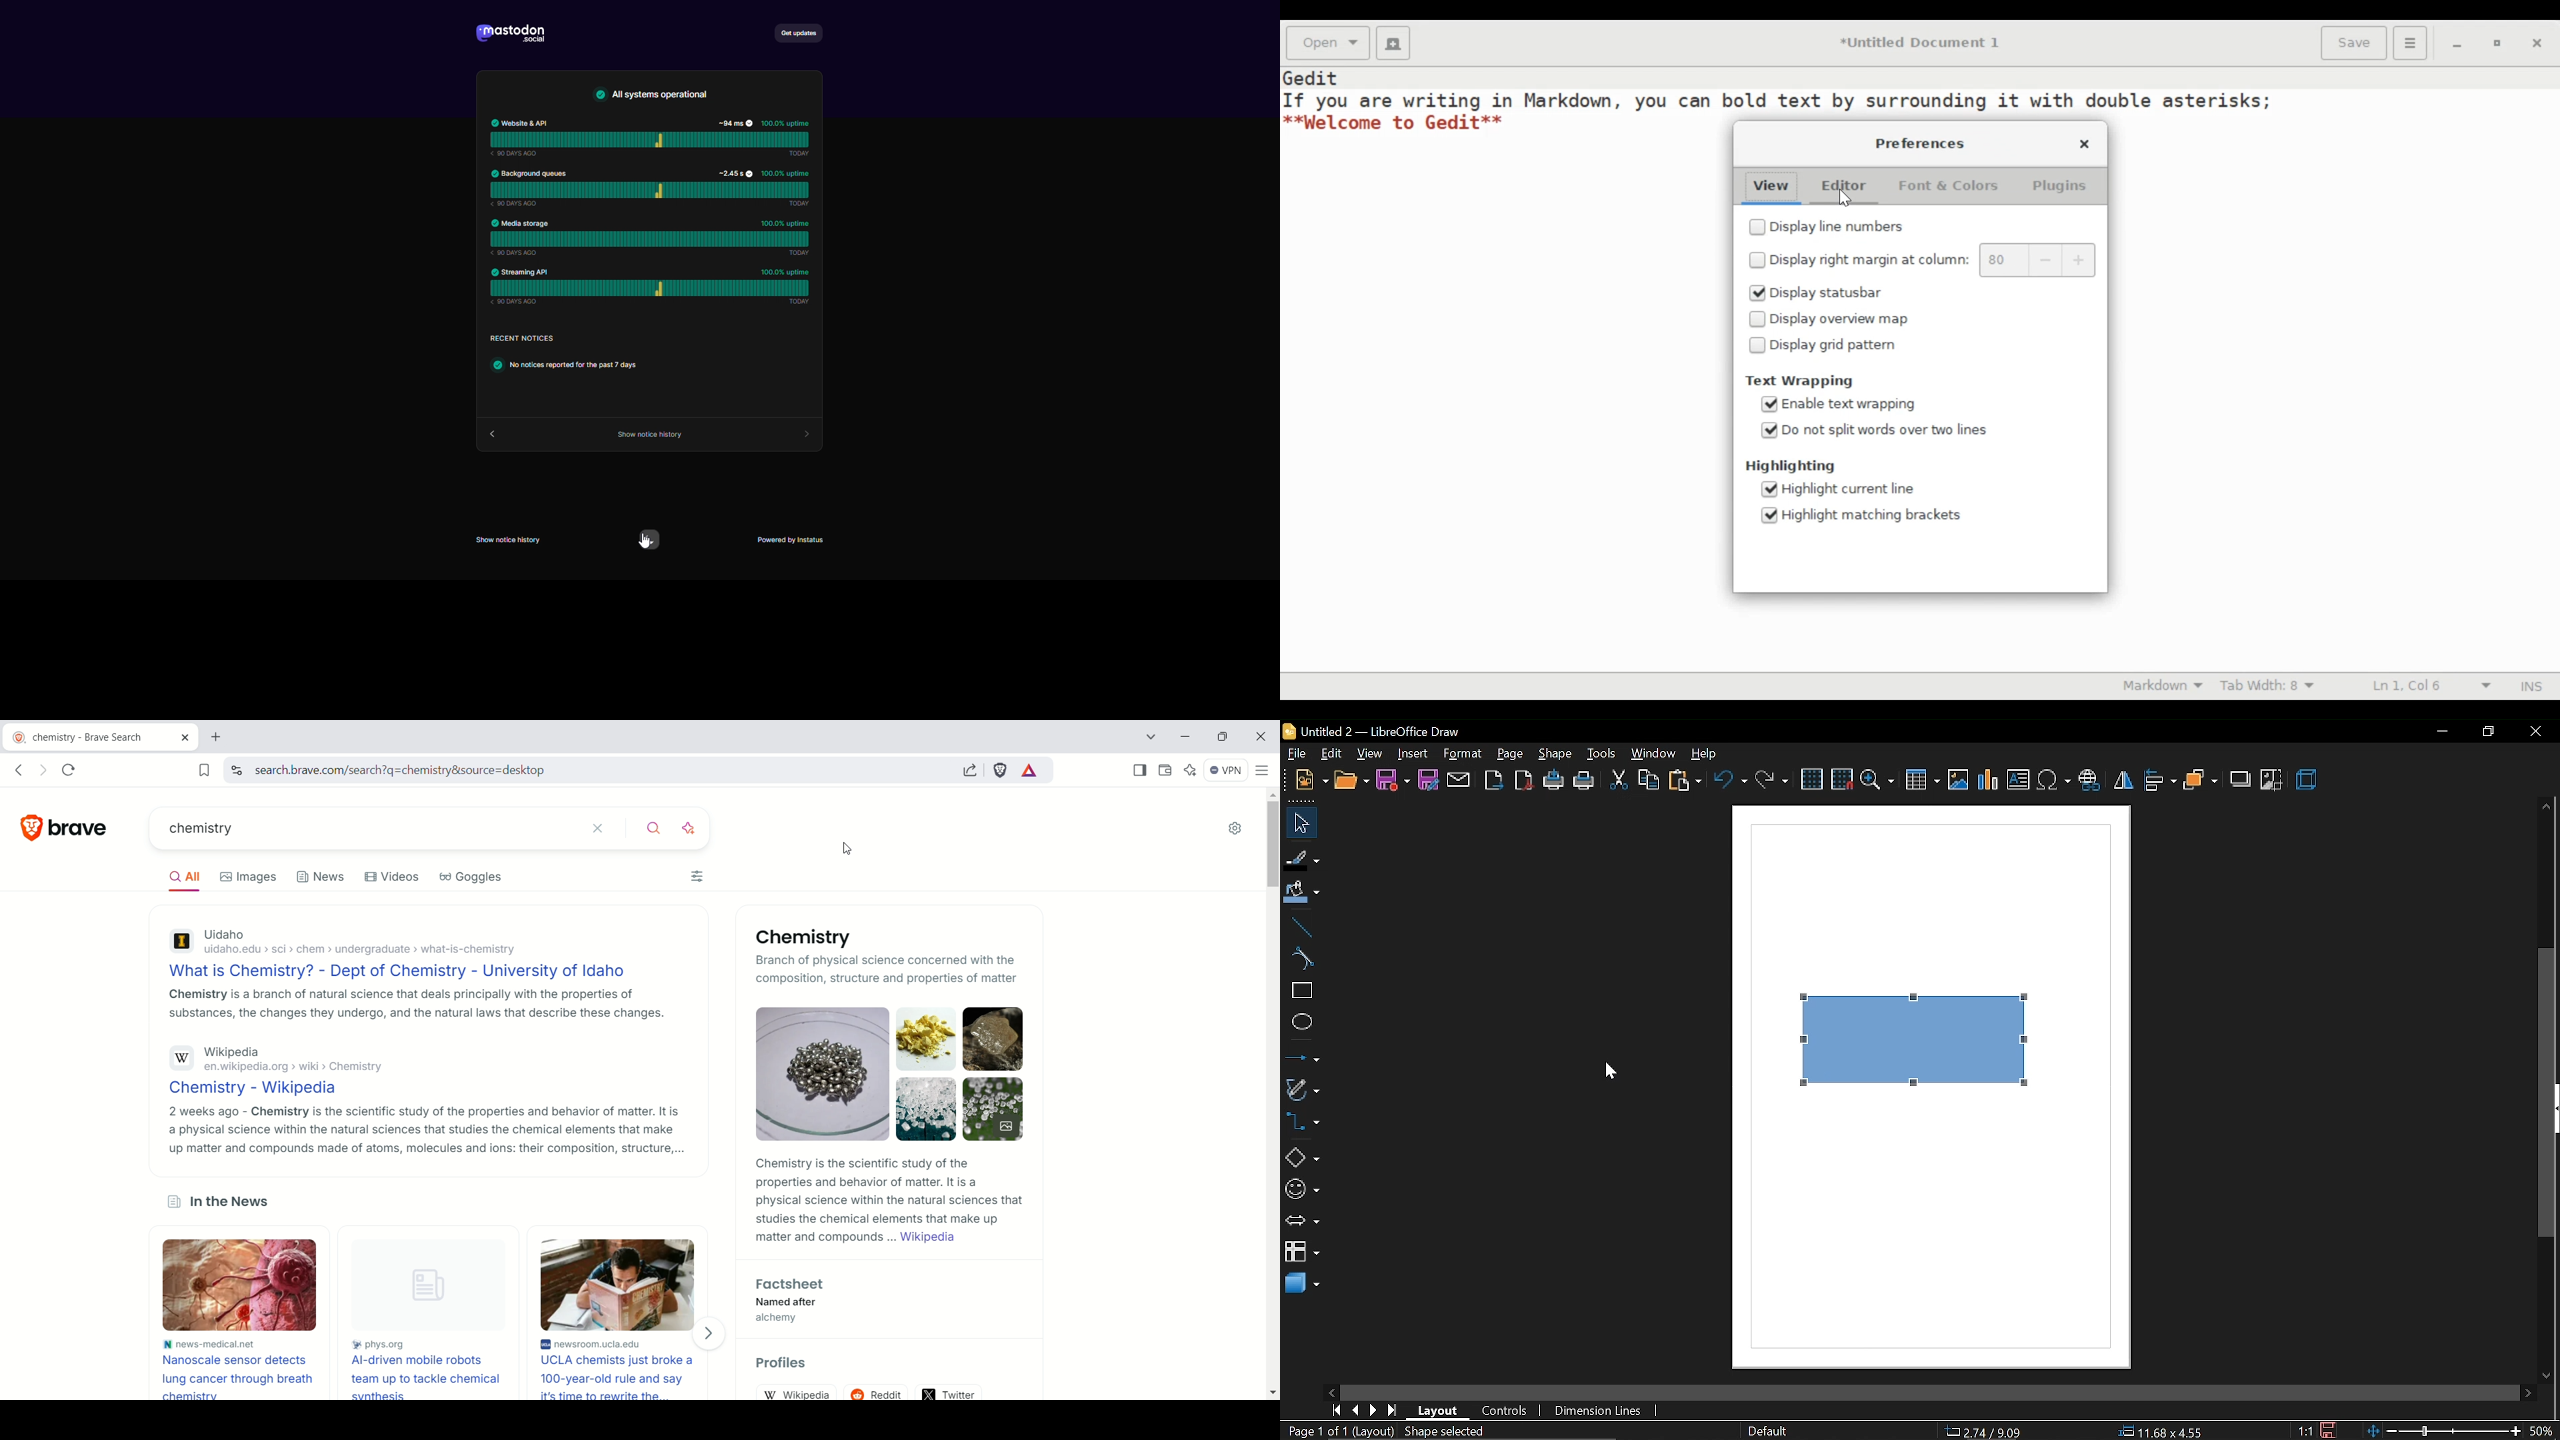 The width and height of the screenshot is (2576, 1456). Describe the element at coordinates (1768, 430) in the screenshot. I see `Checked Checkbox` at that location.